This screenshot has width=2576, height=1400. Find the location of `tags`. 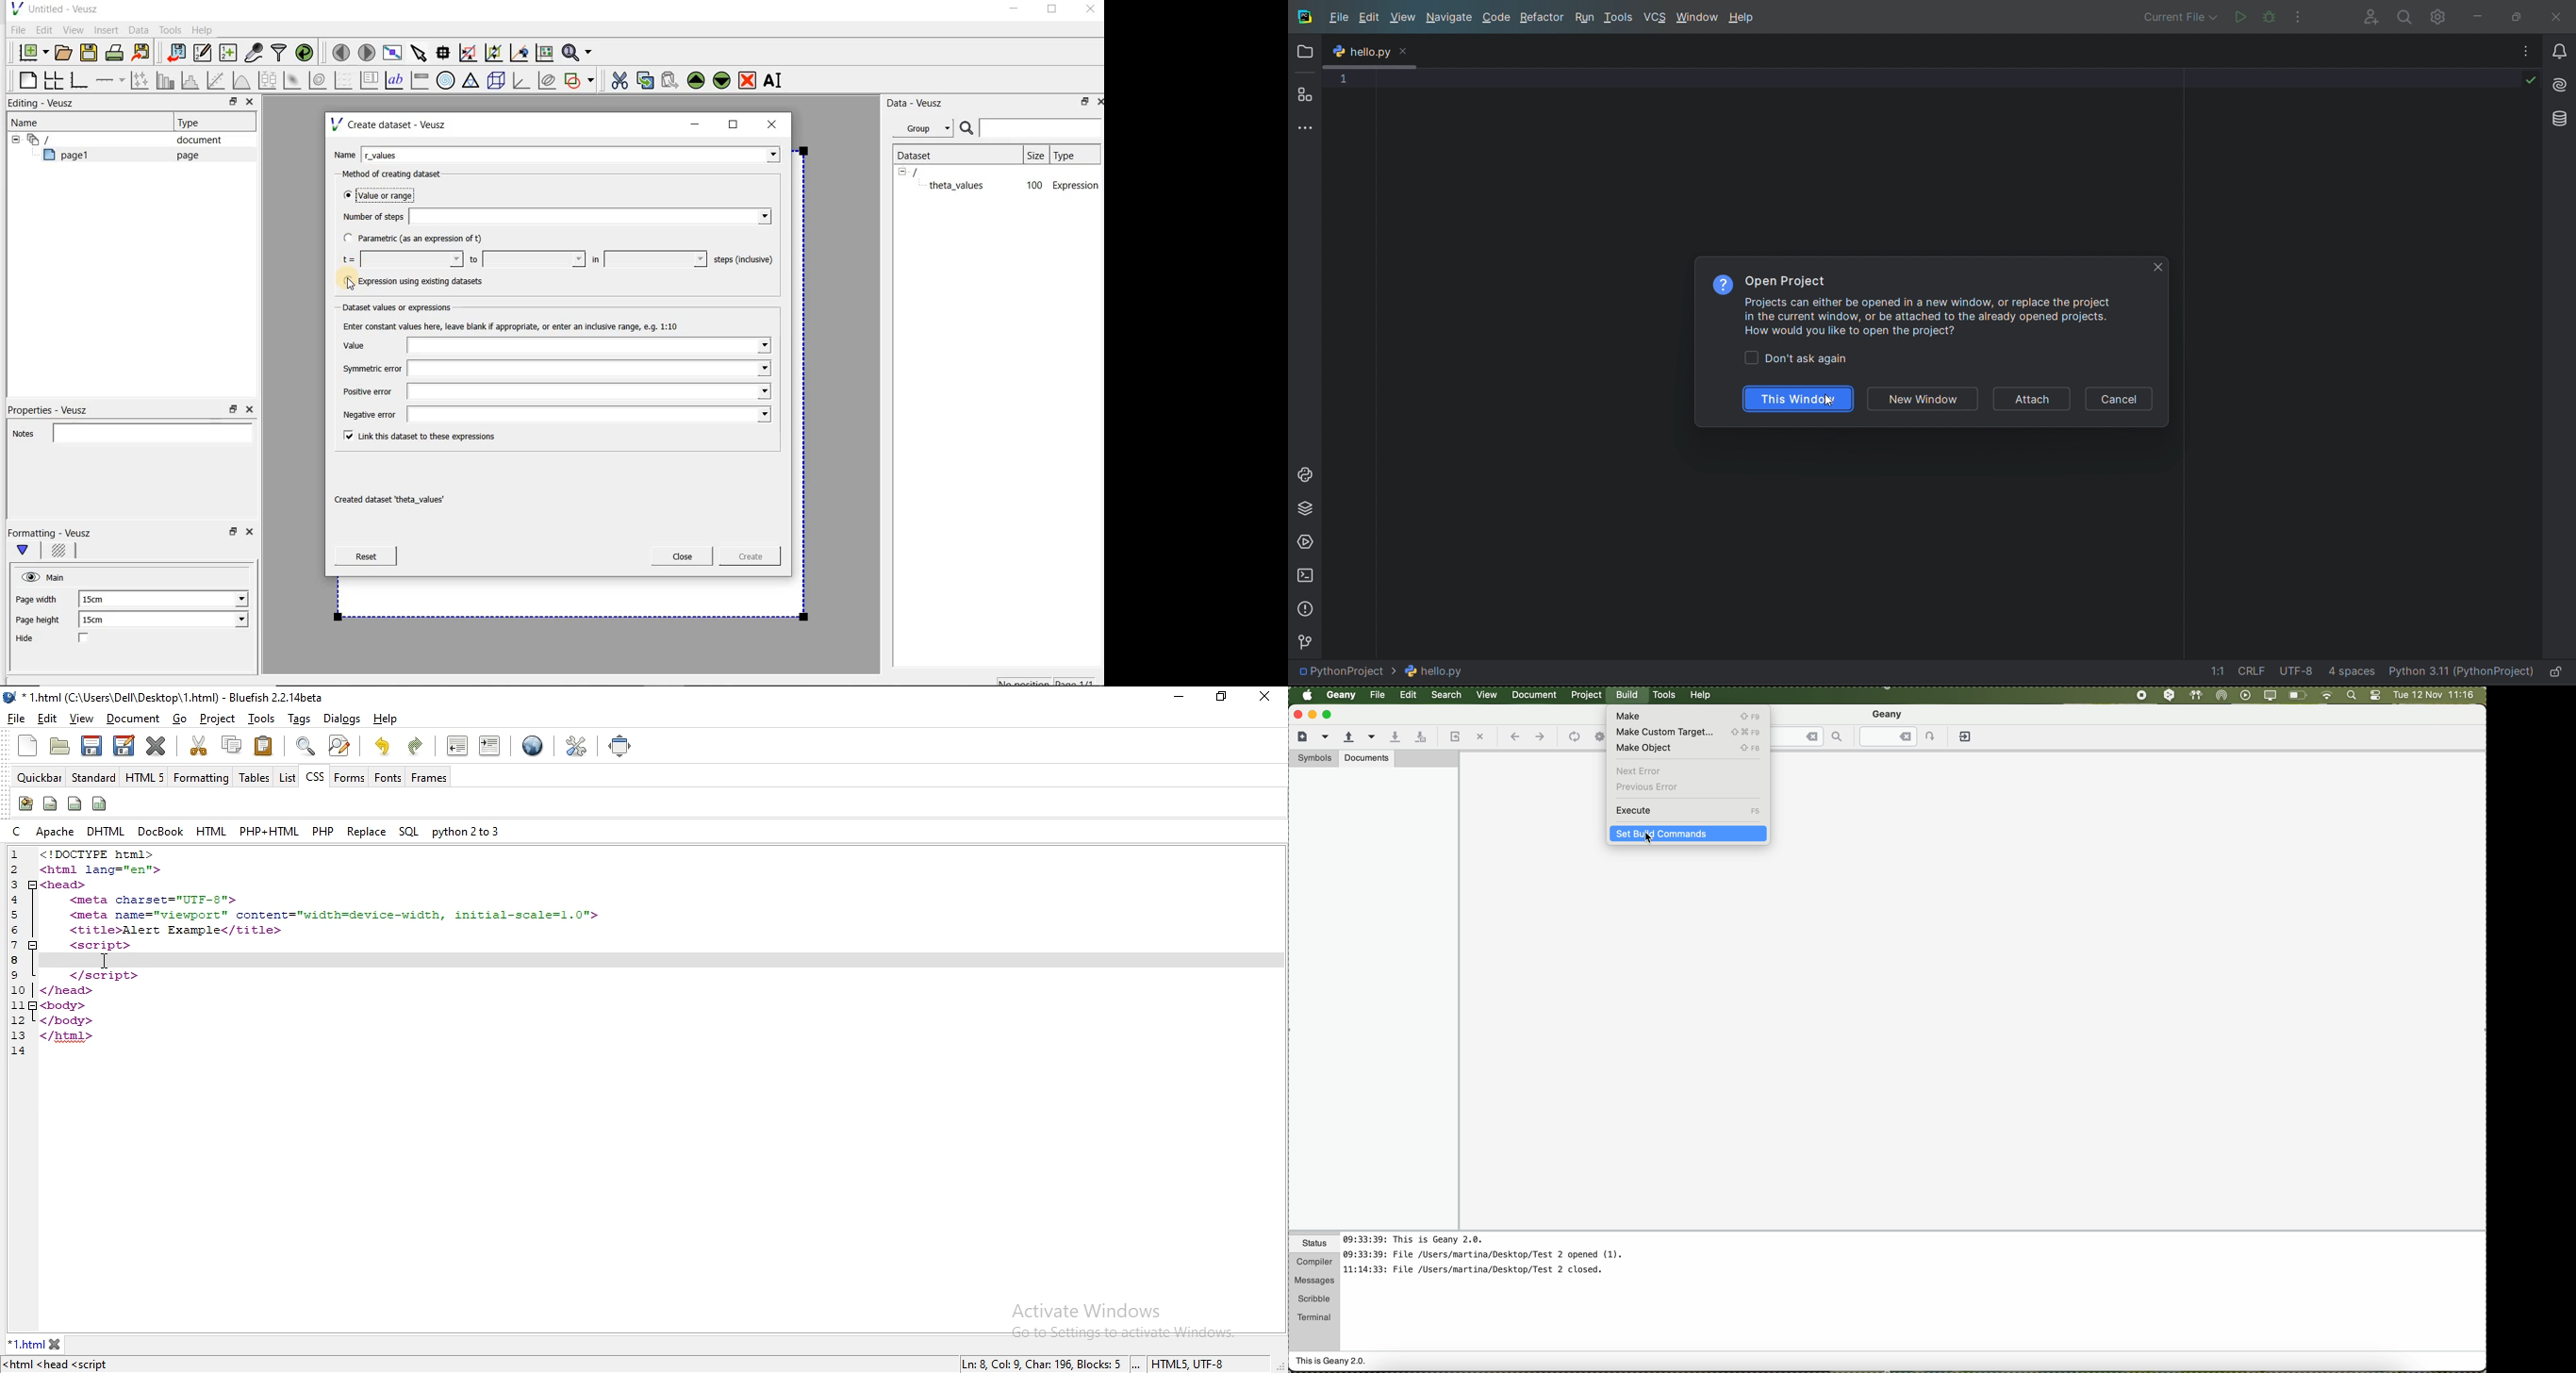

tags is located at coordinates (300, 719).